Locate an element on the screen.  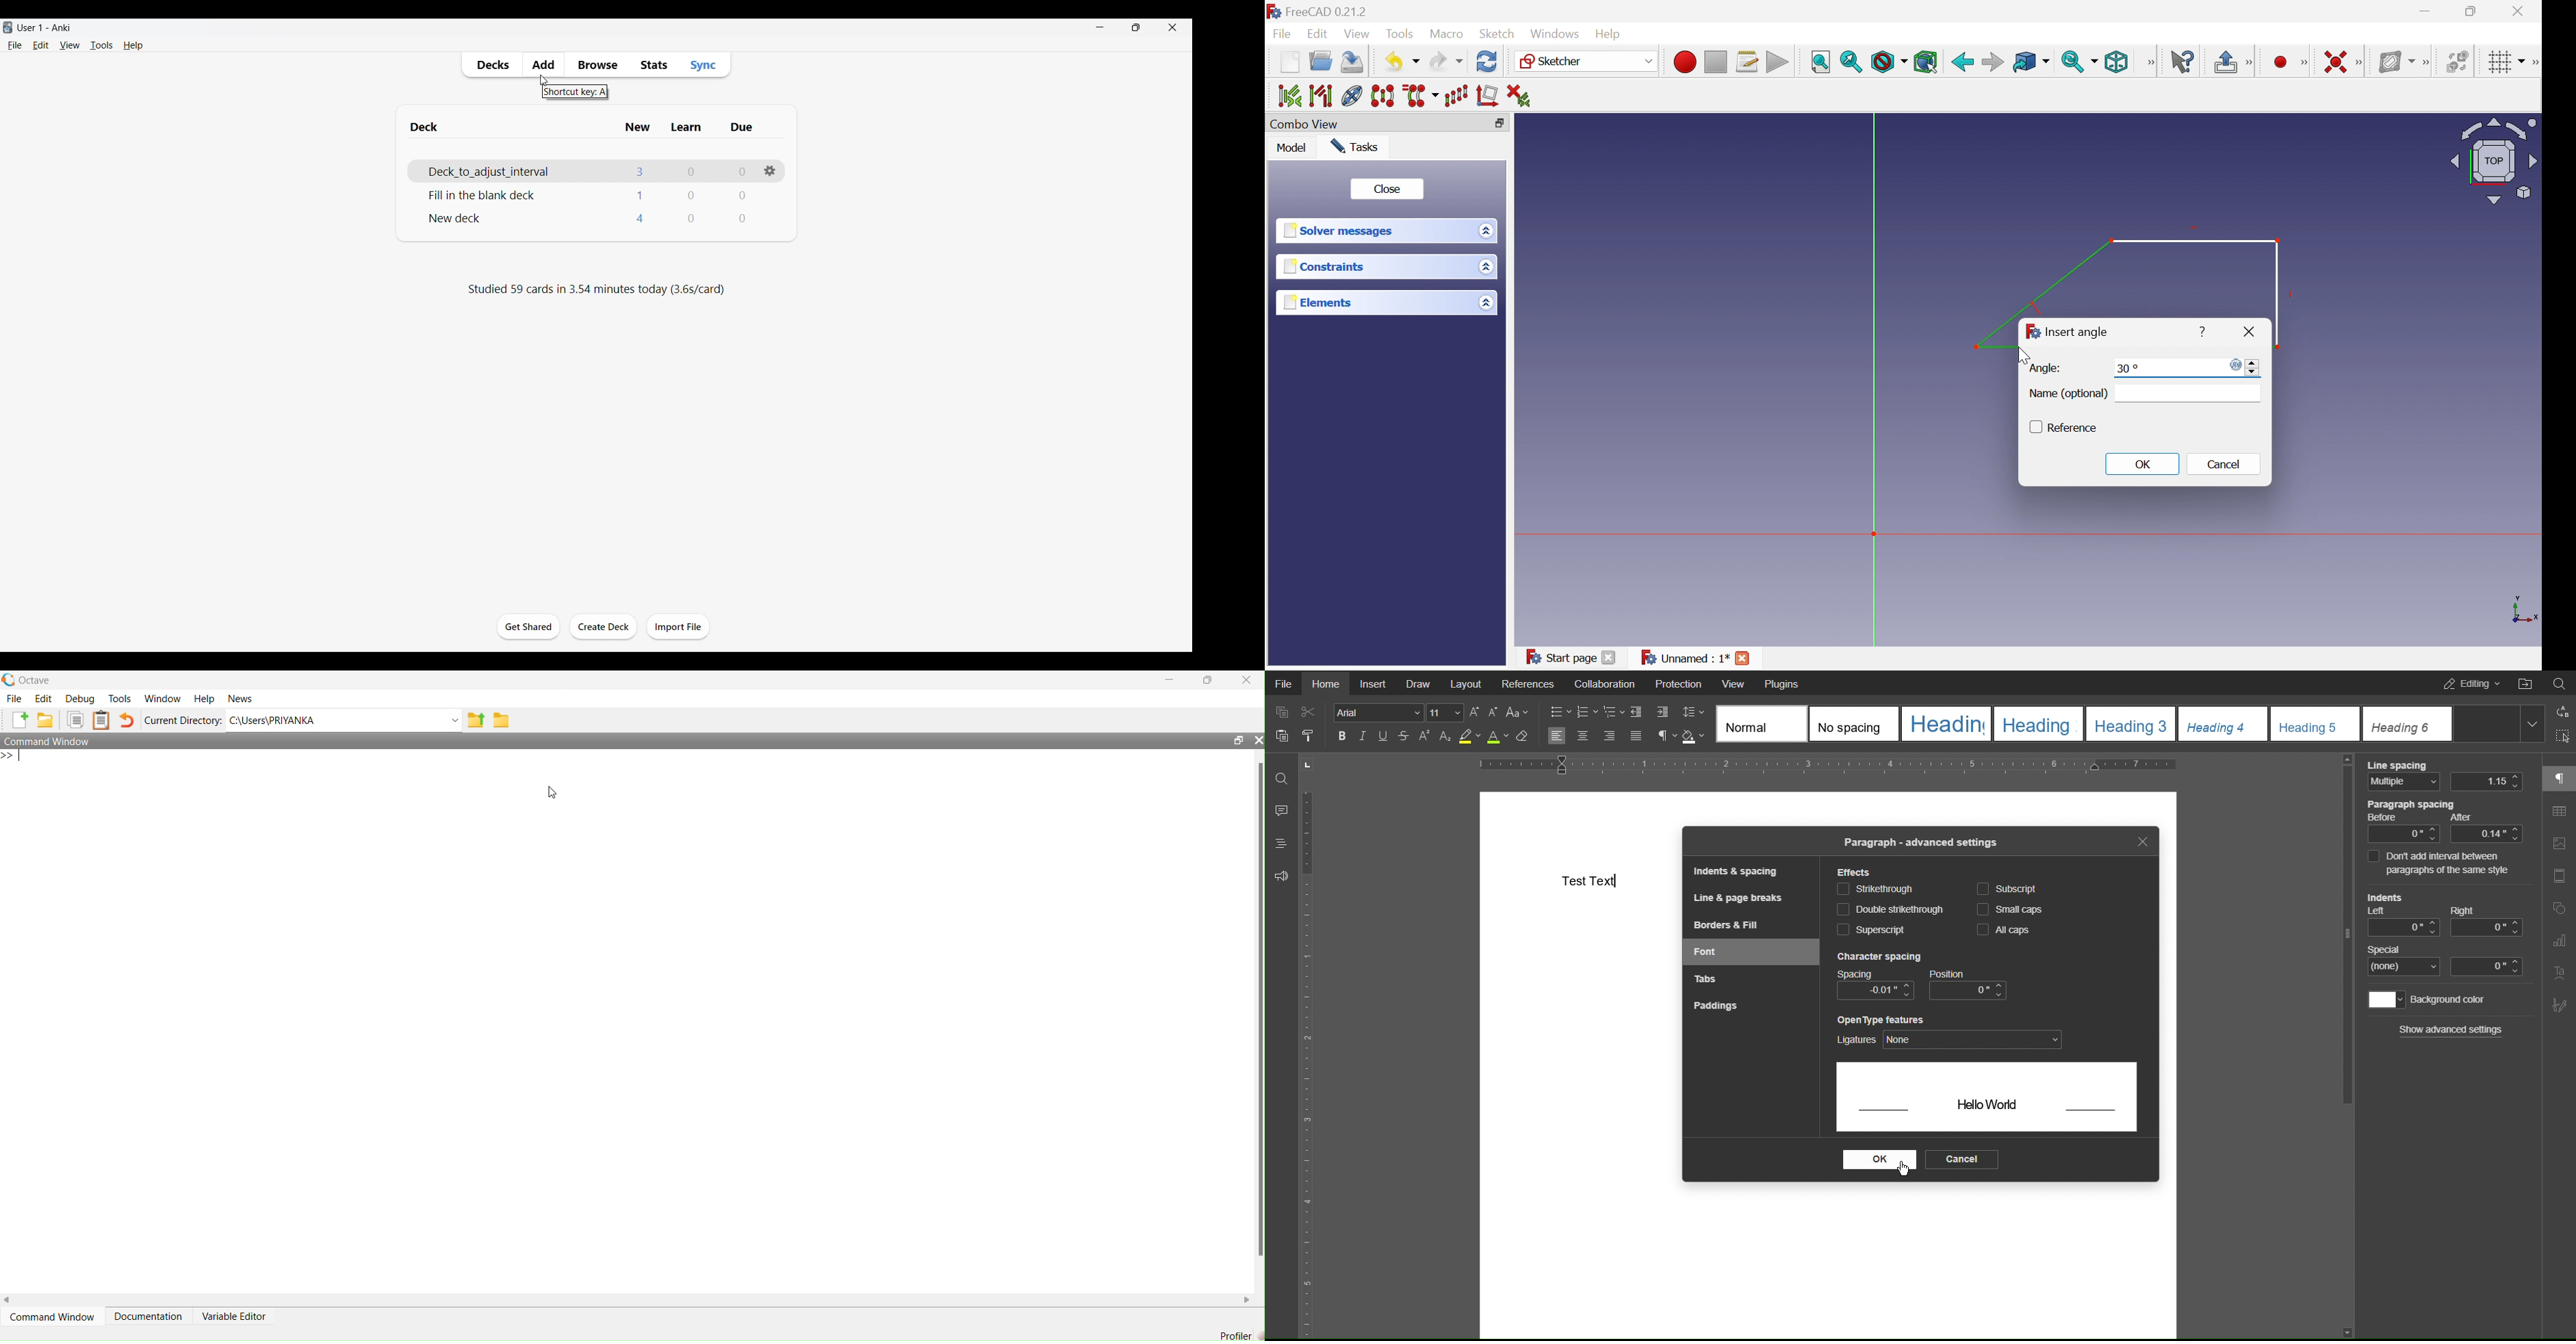
Select associated geometry is located at coordinates (1320, 95).